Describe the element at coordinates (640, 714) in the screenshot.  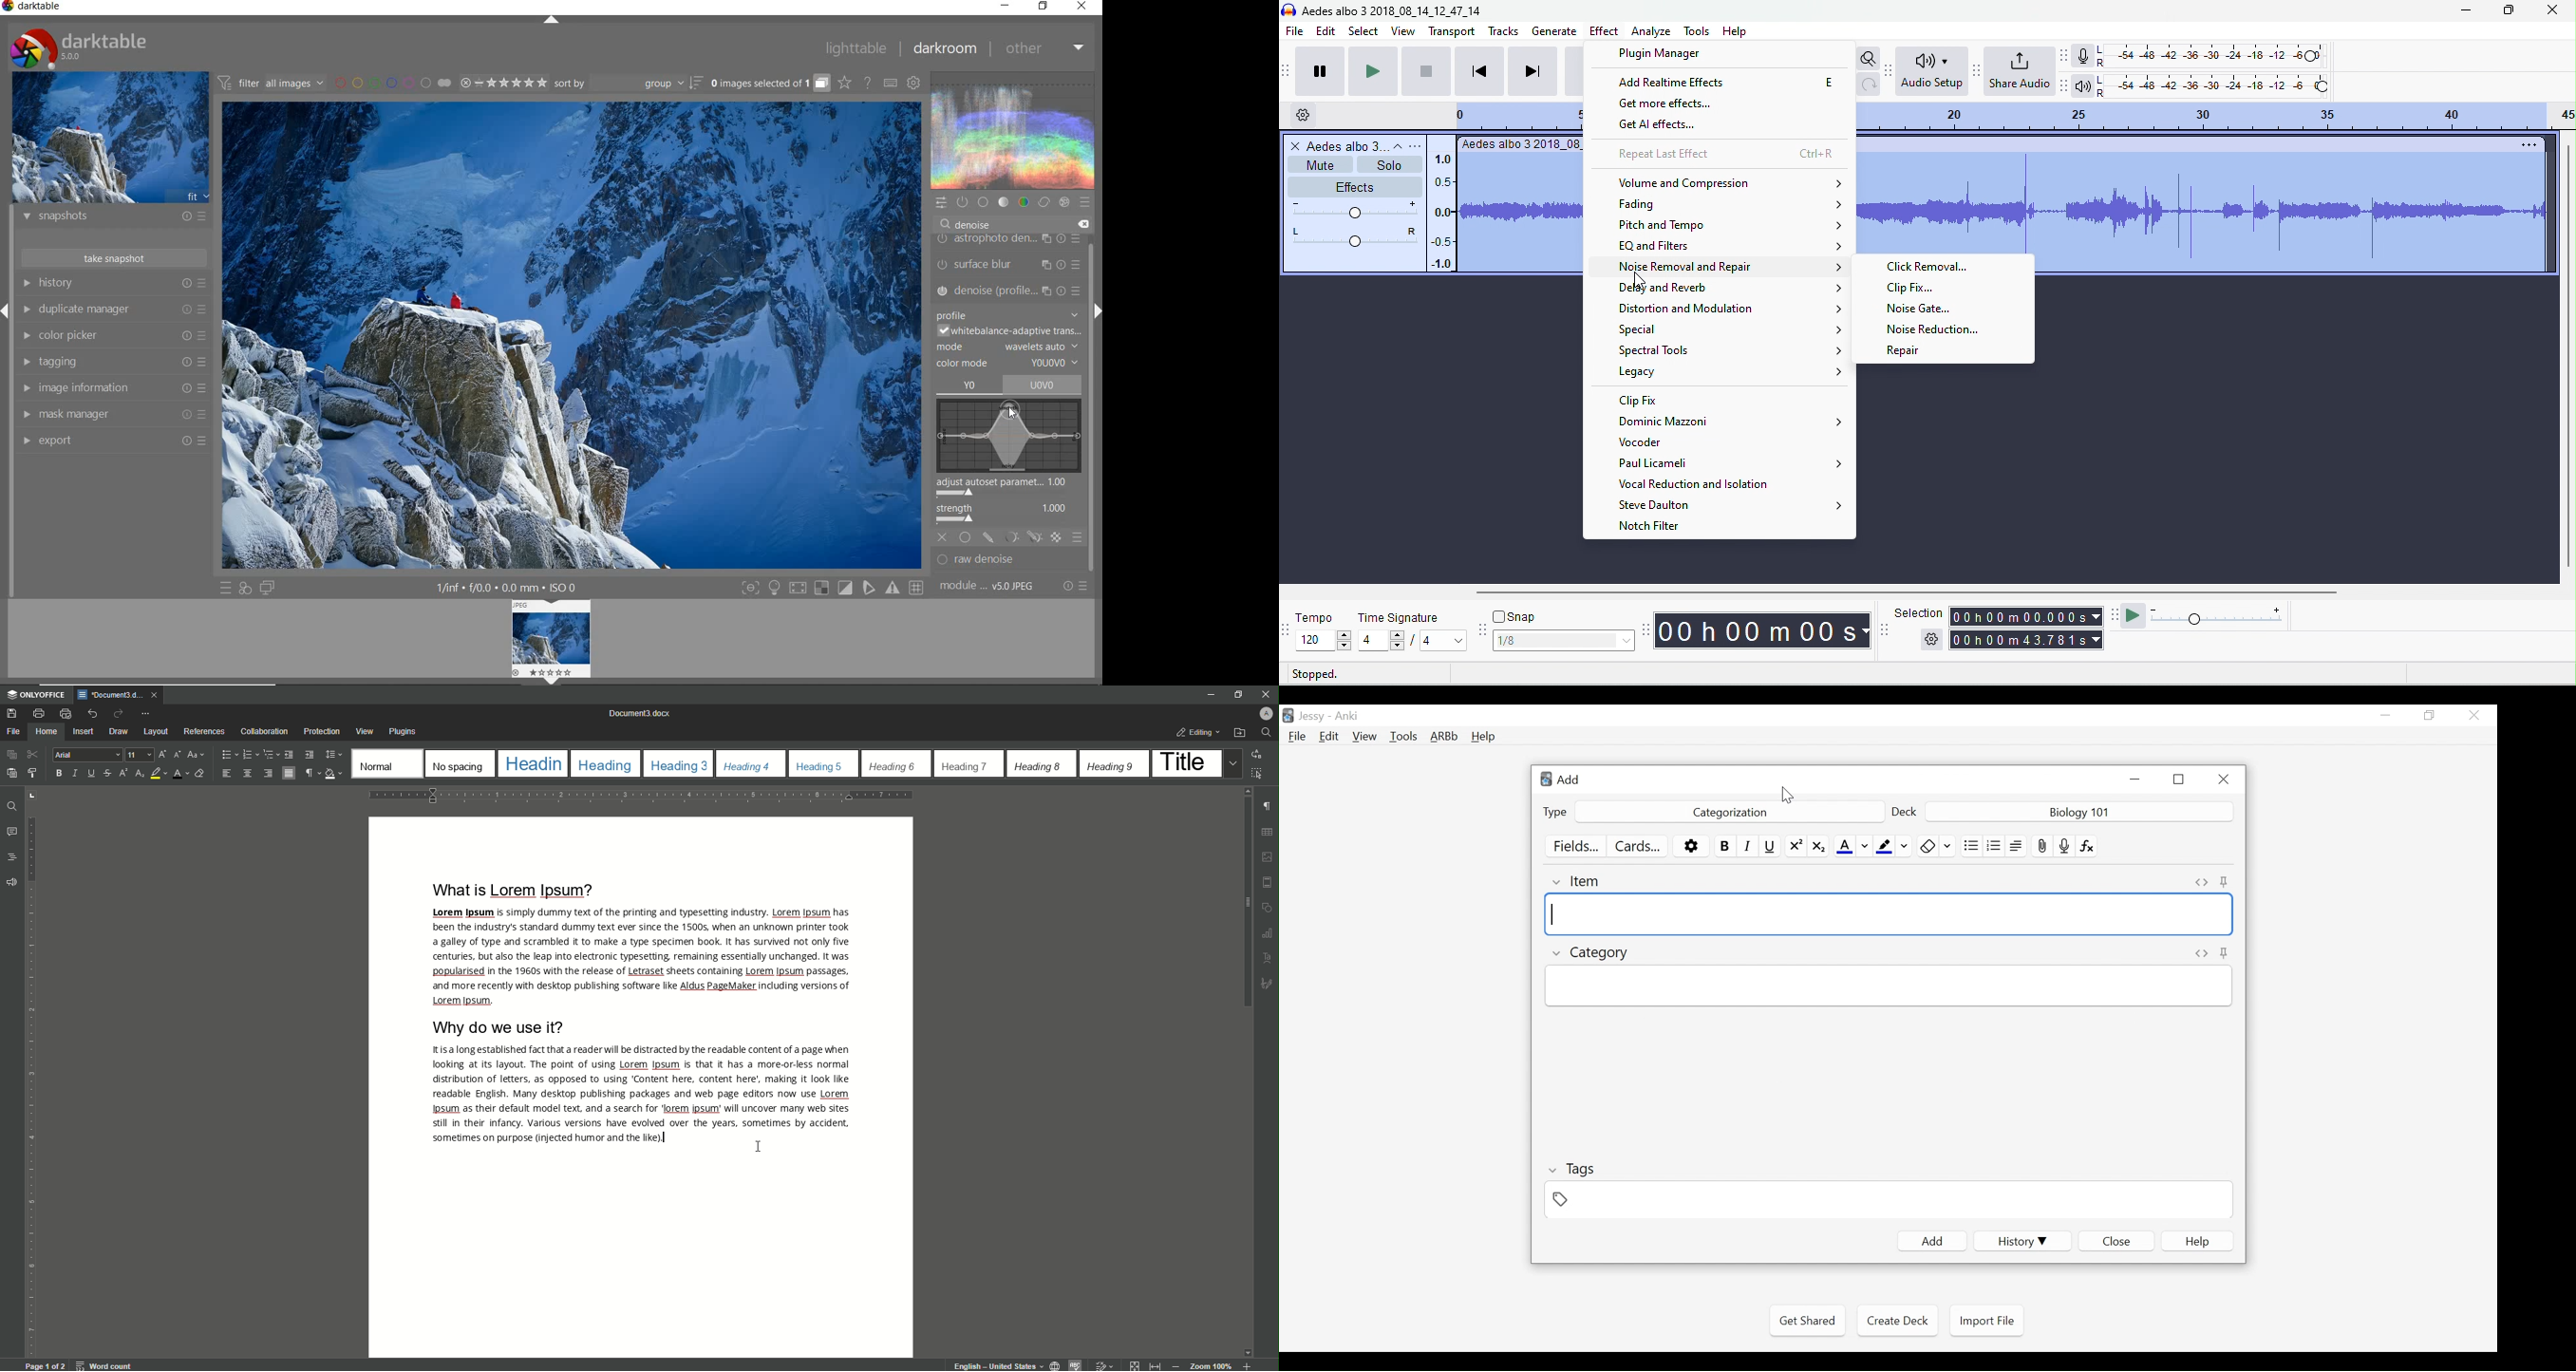
I see `Document 0` at that location.